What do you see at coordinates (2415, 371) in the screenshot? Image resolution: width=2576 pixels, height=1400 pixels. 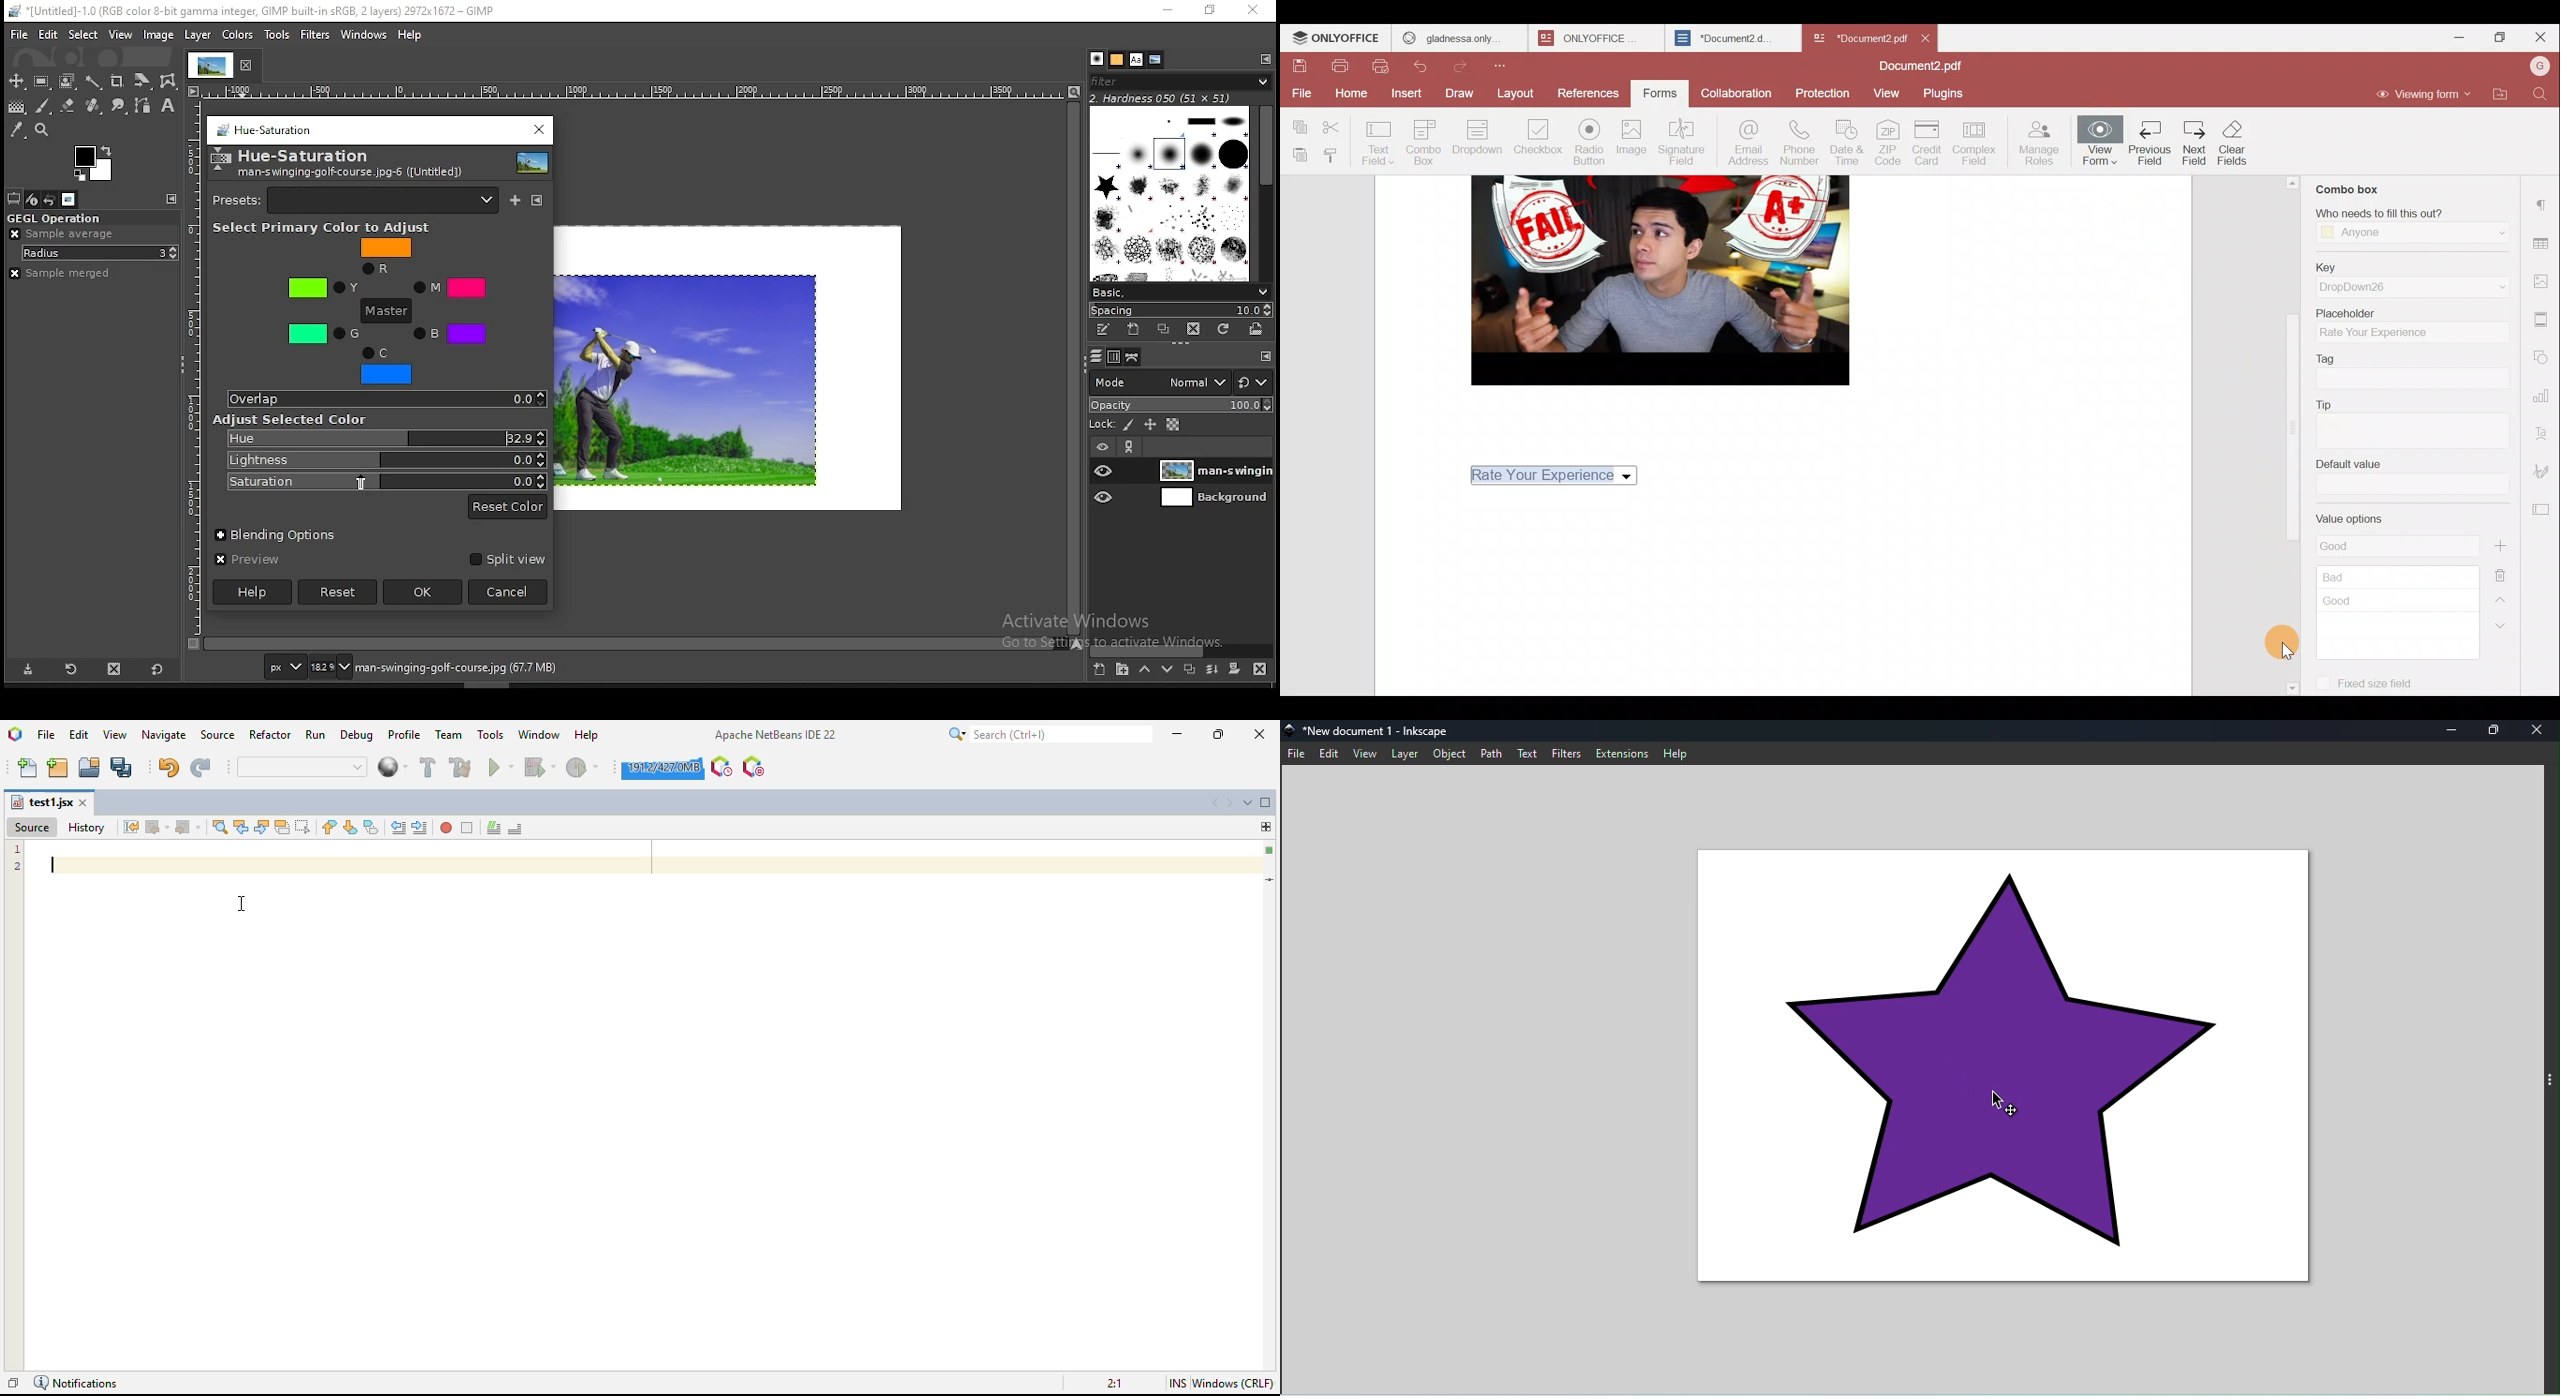 I see `Tag` at bounding box center [2415, 371].